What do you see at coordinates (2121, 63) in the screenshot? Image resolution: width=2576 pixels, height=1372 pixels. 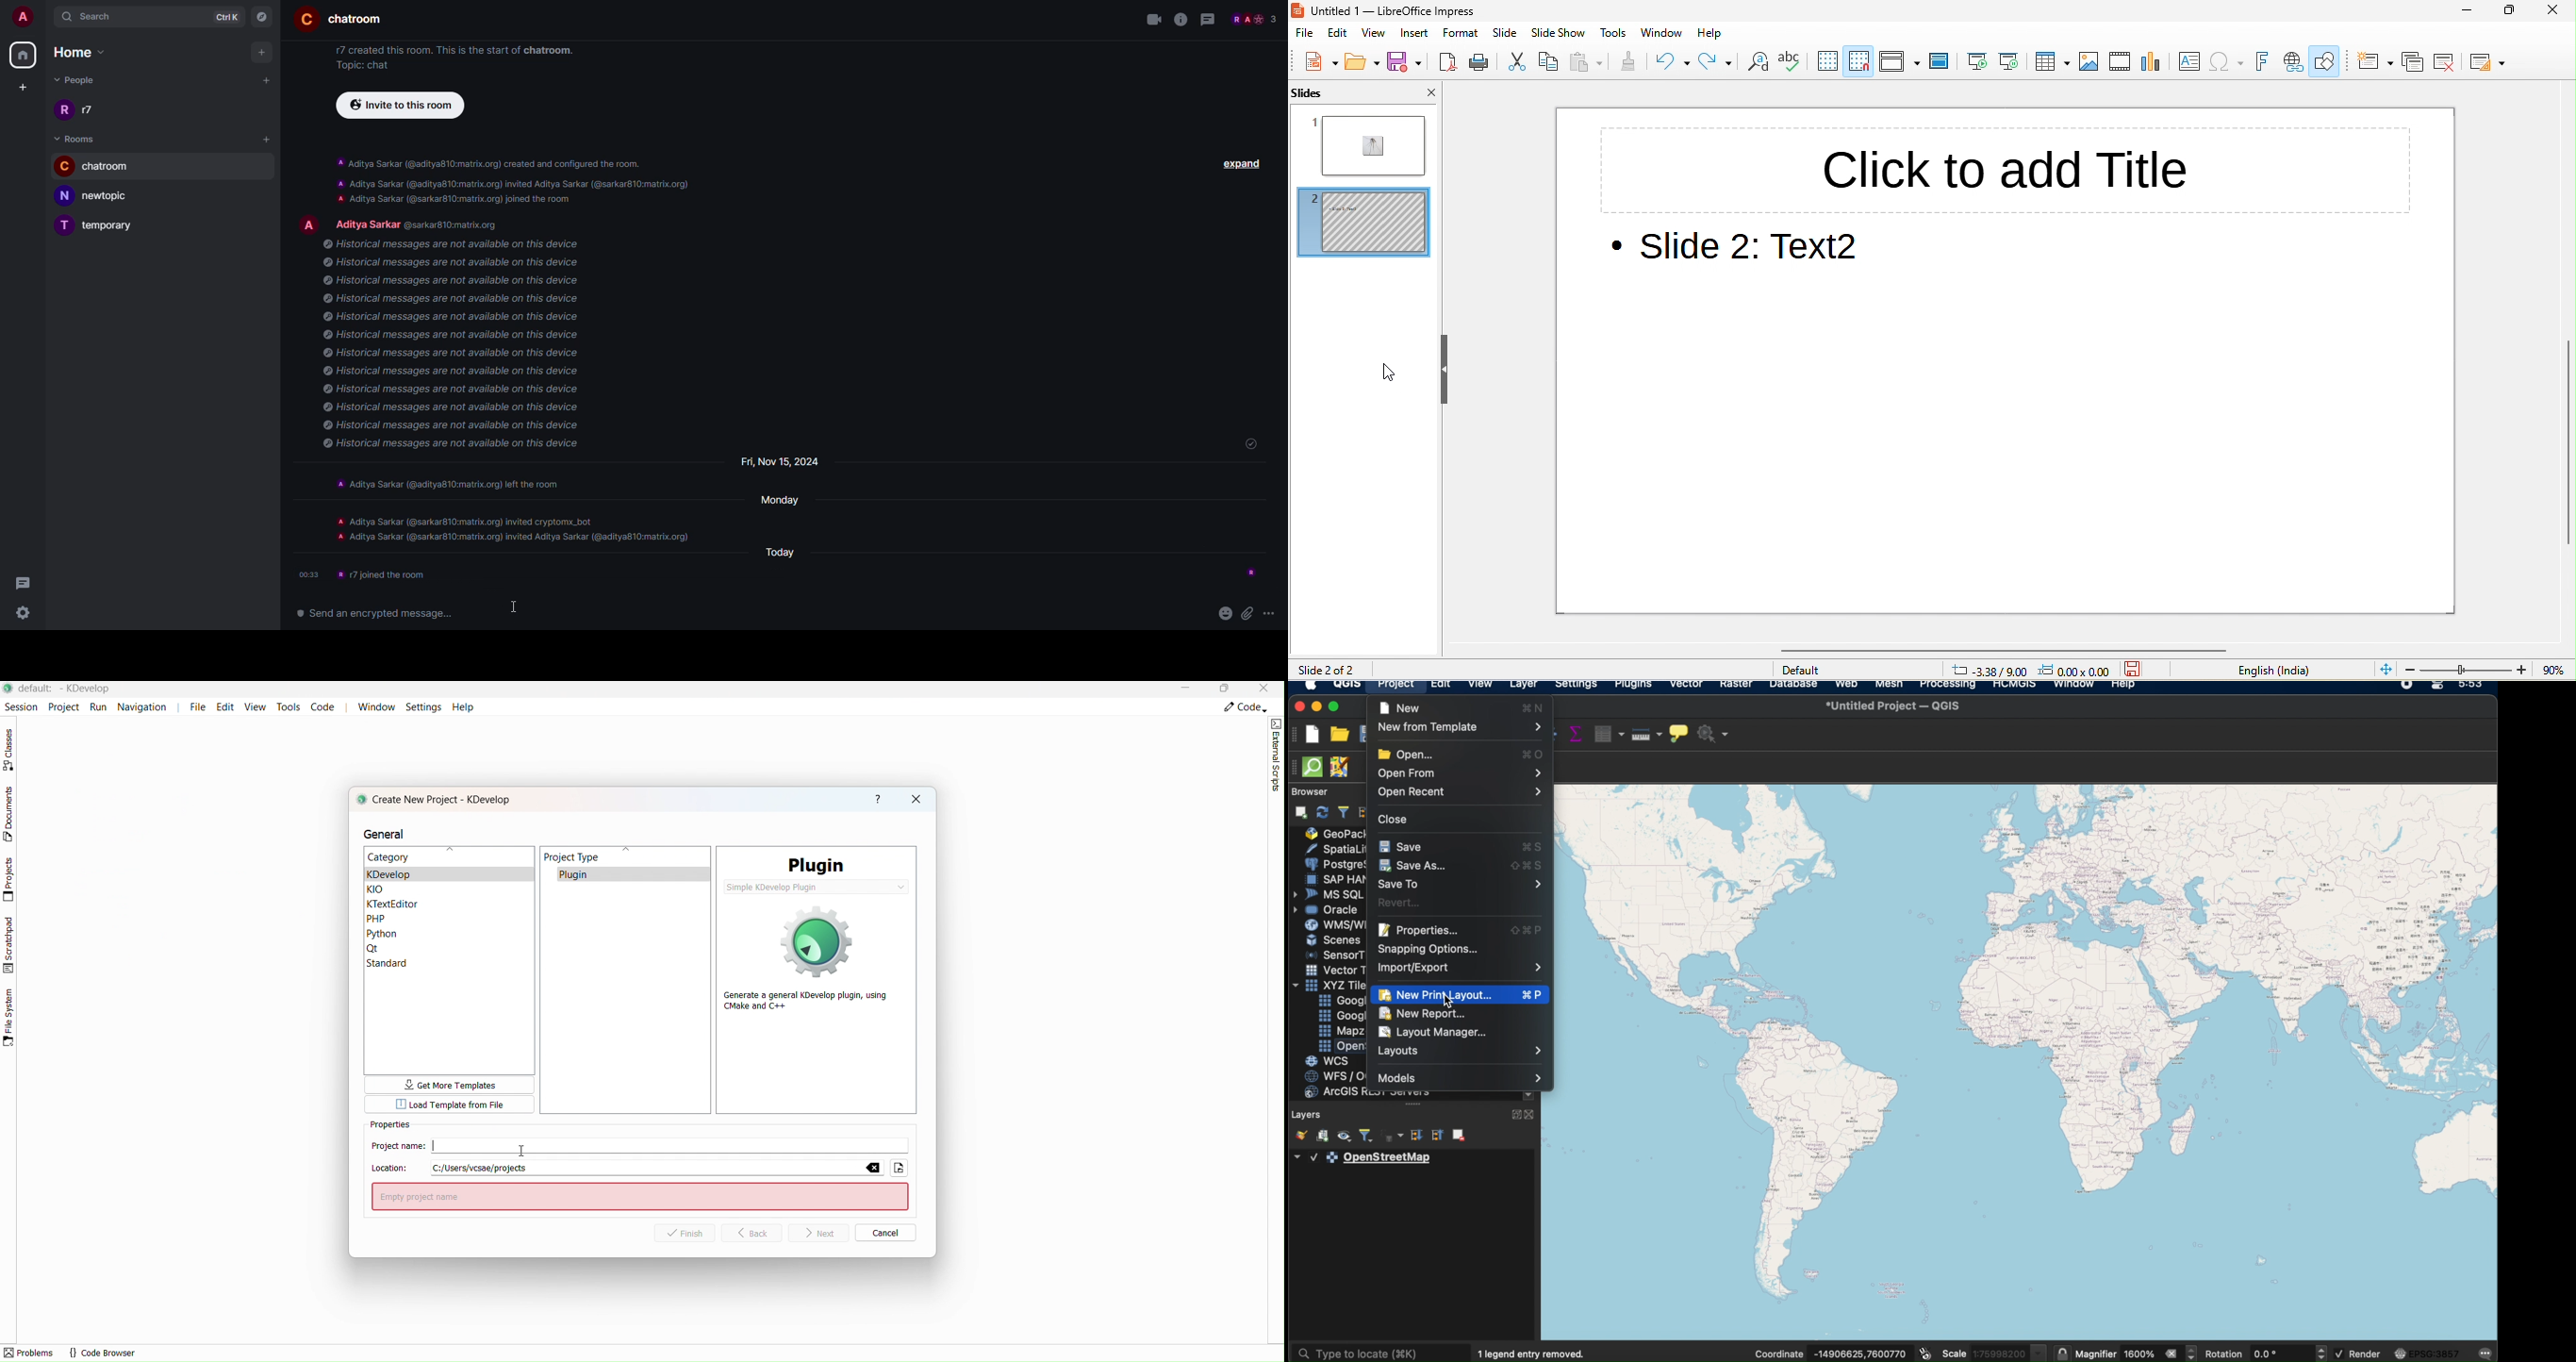 I see `video` at bounding box center [2121, 63].